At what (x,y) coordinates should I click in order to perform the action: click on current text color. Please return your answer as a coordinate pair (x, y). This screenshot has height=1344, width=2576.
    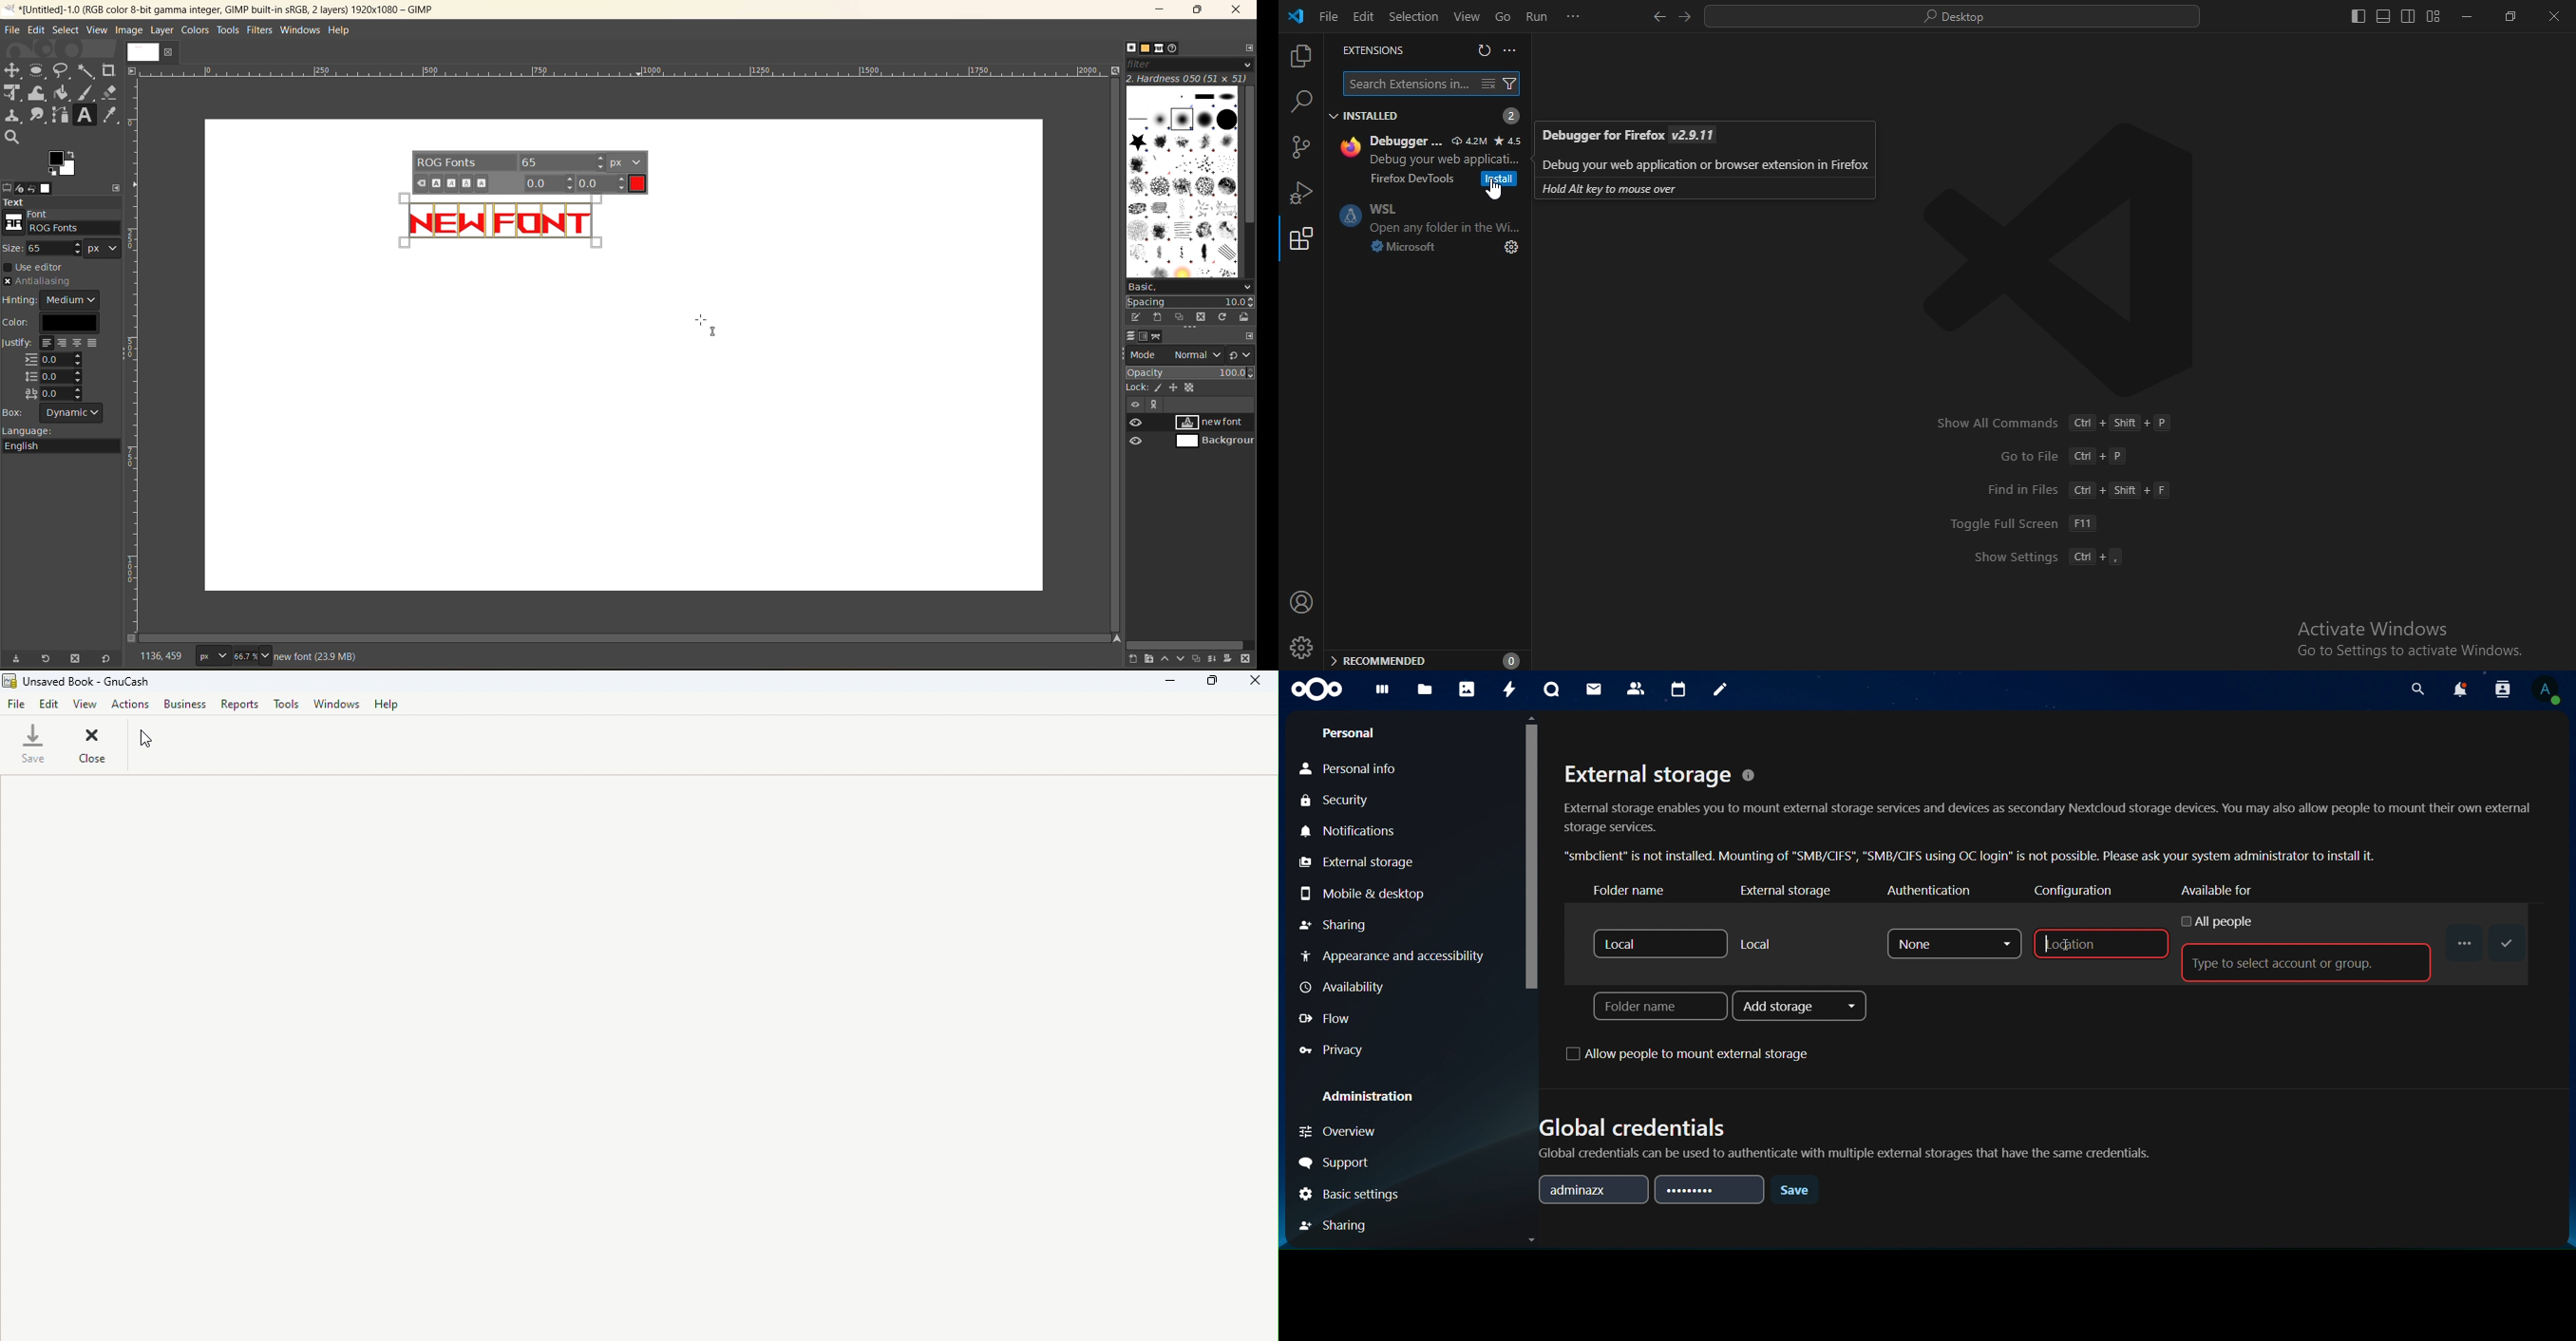
    Looking at the image, I should click on (637, 183).